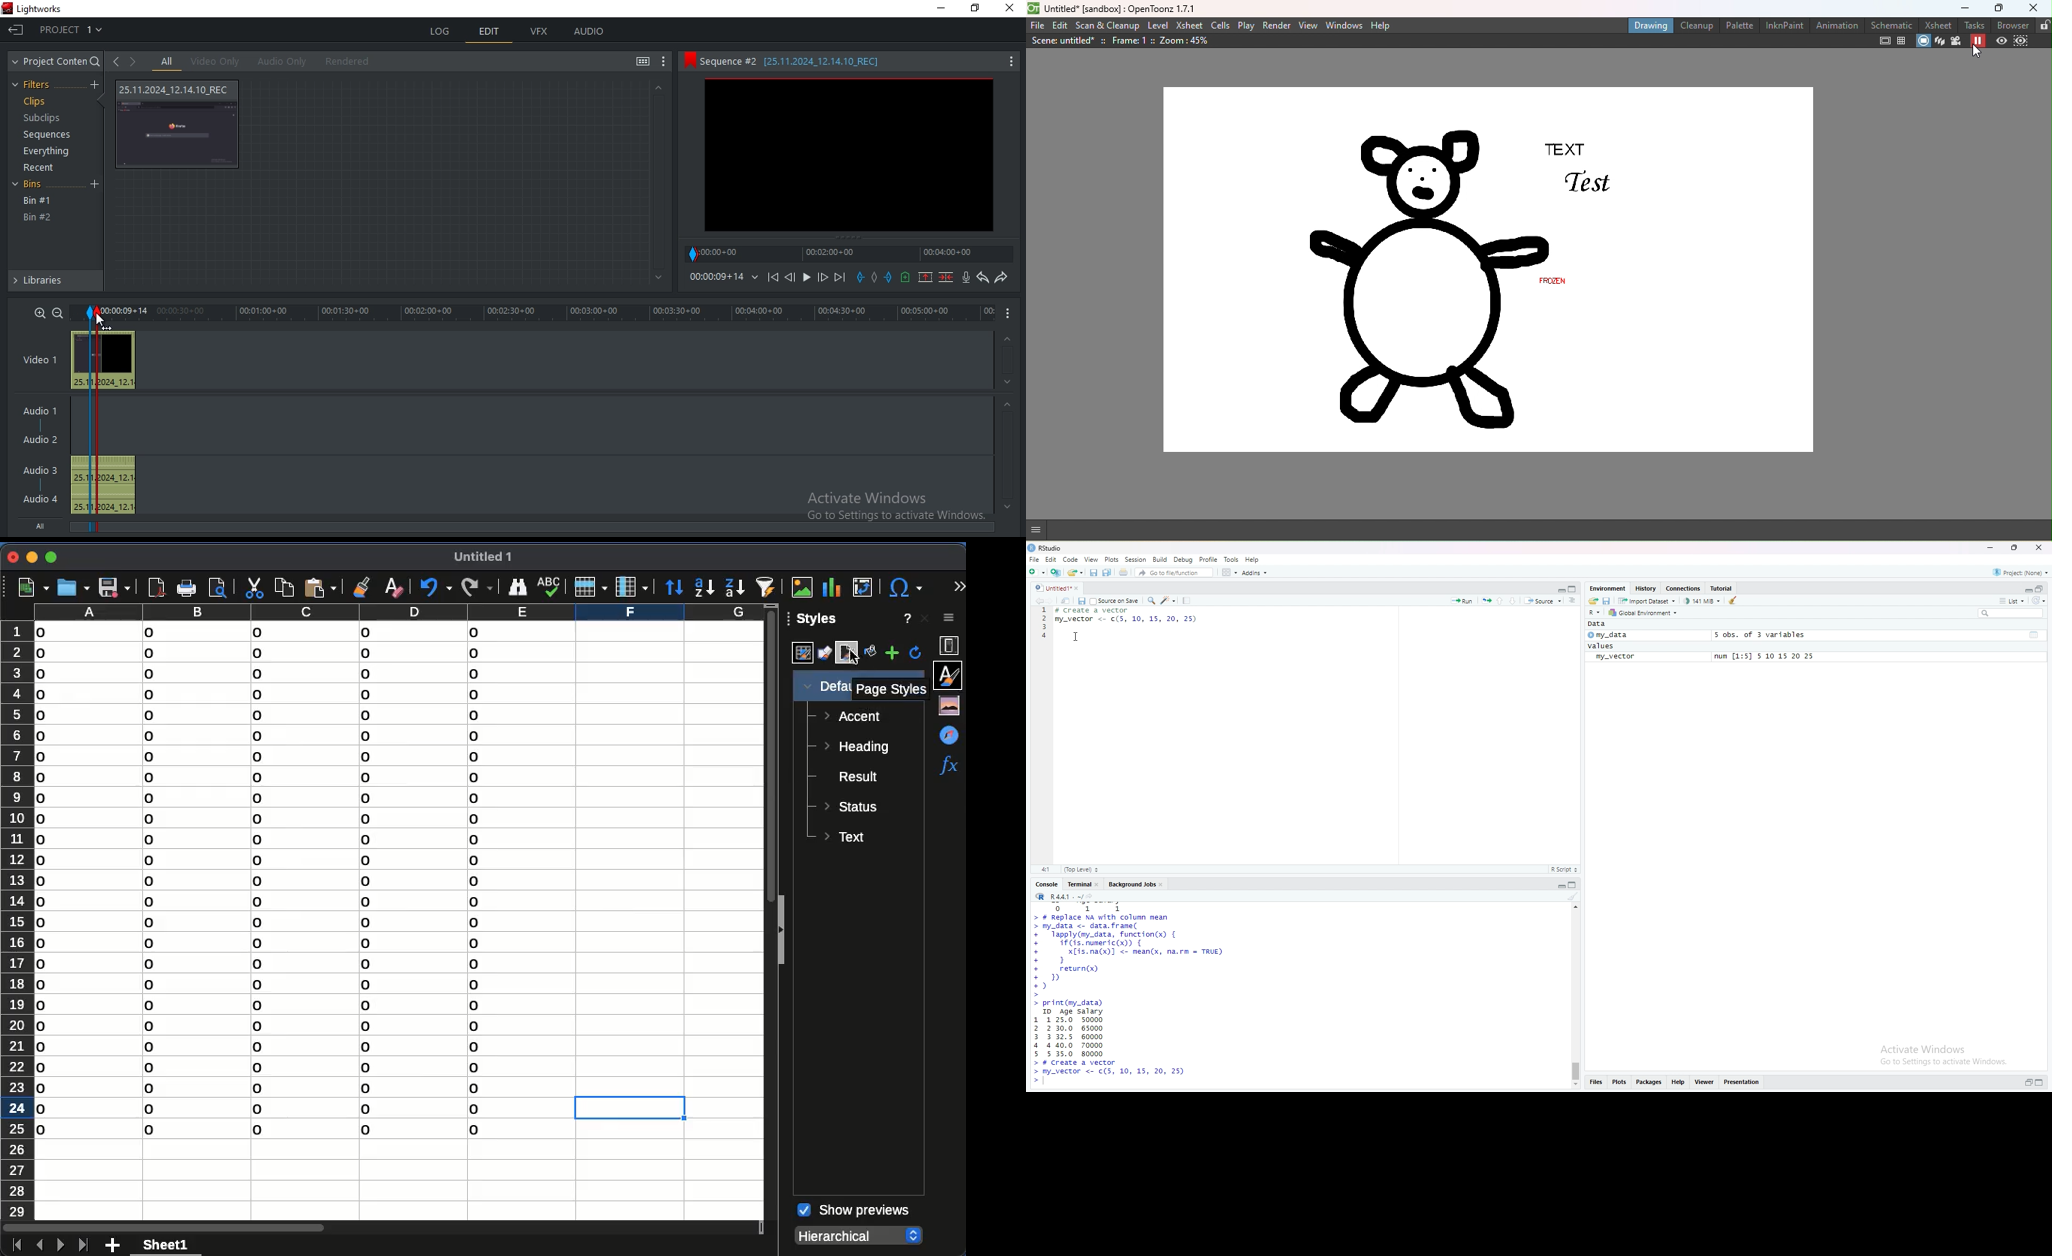  I want to click on source the content of active document, so click(1544, 601).